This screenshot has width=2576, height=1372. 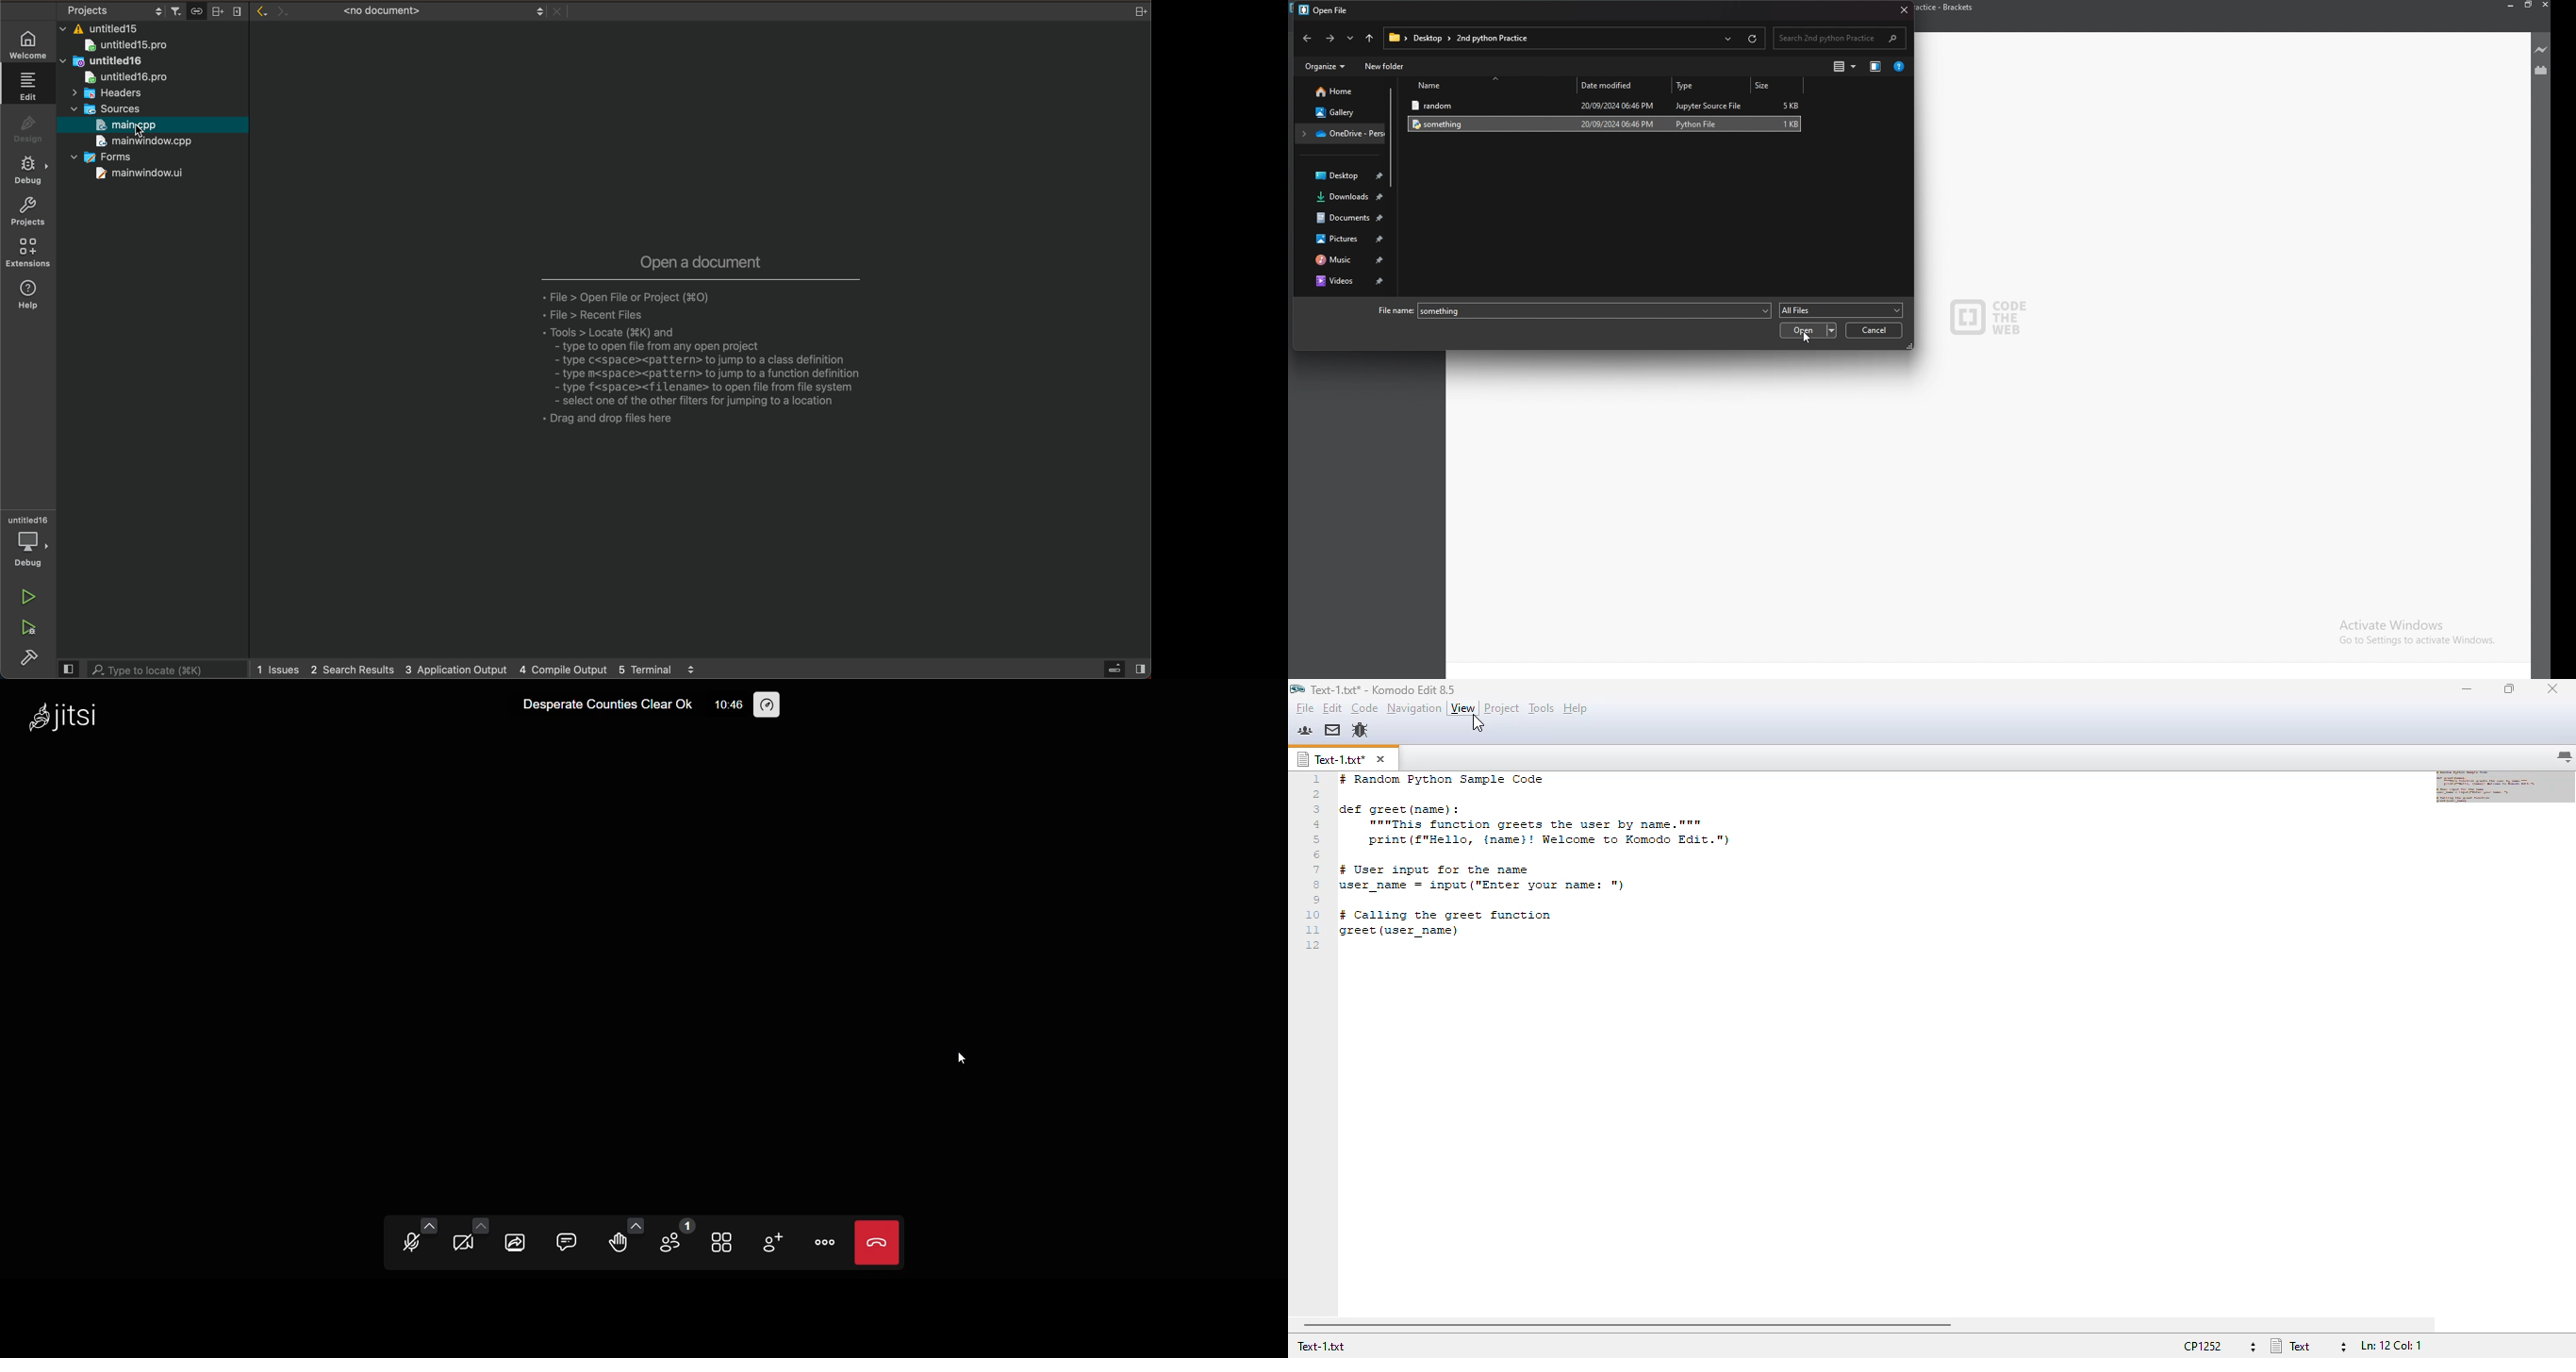 I want to click on name, so click(x=1490, y=86).